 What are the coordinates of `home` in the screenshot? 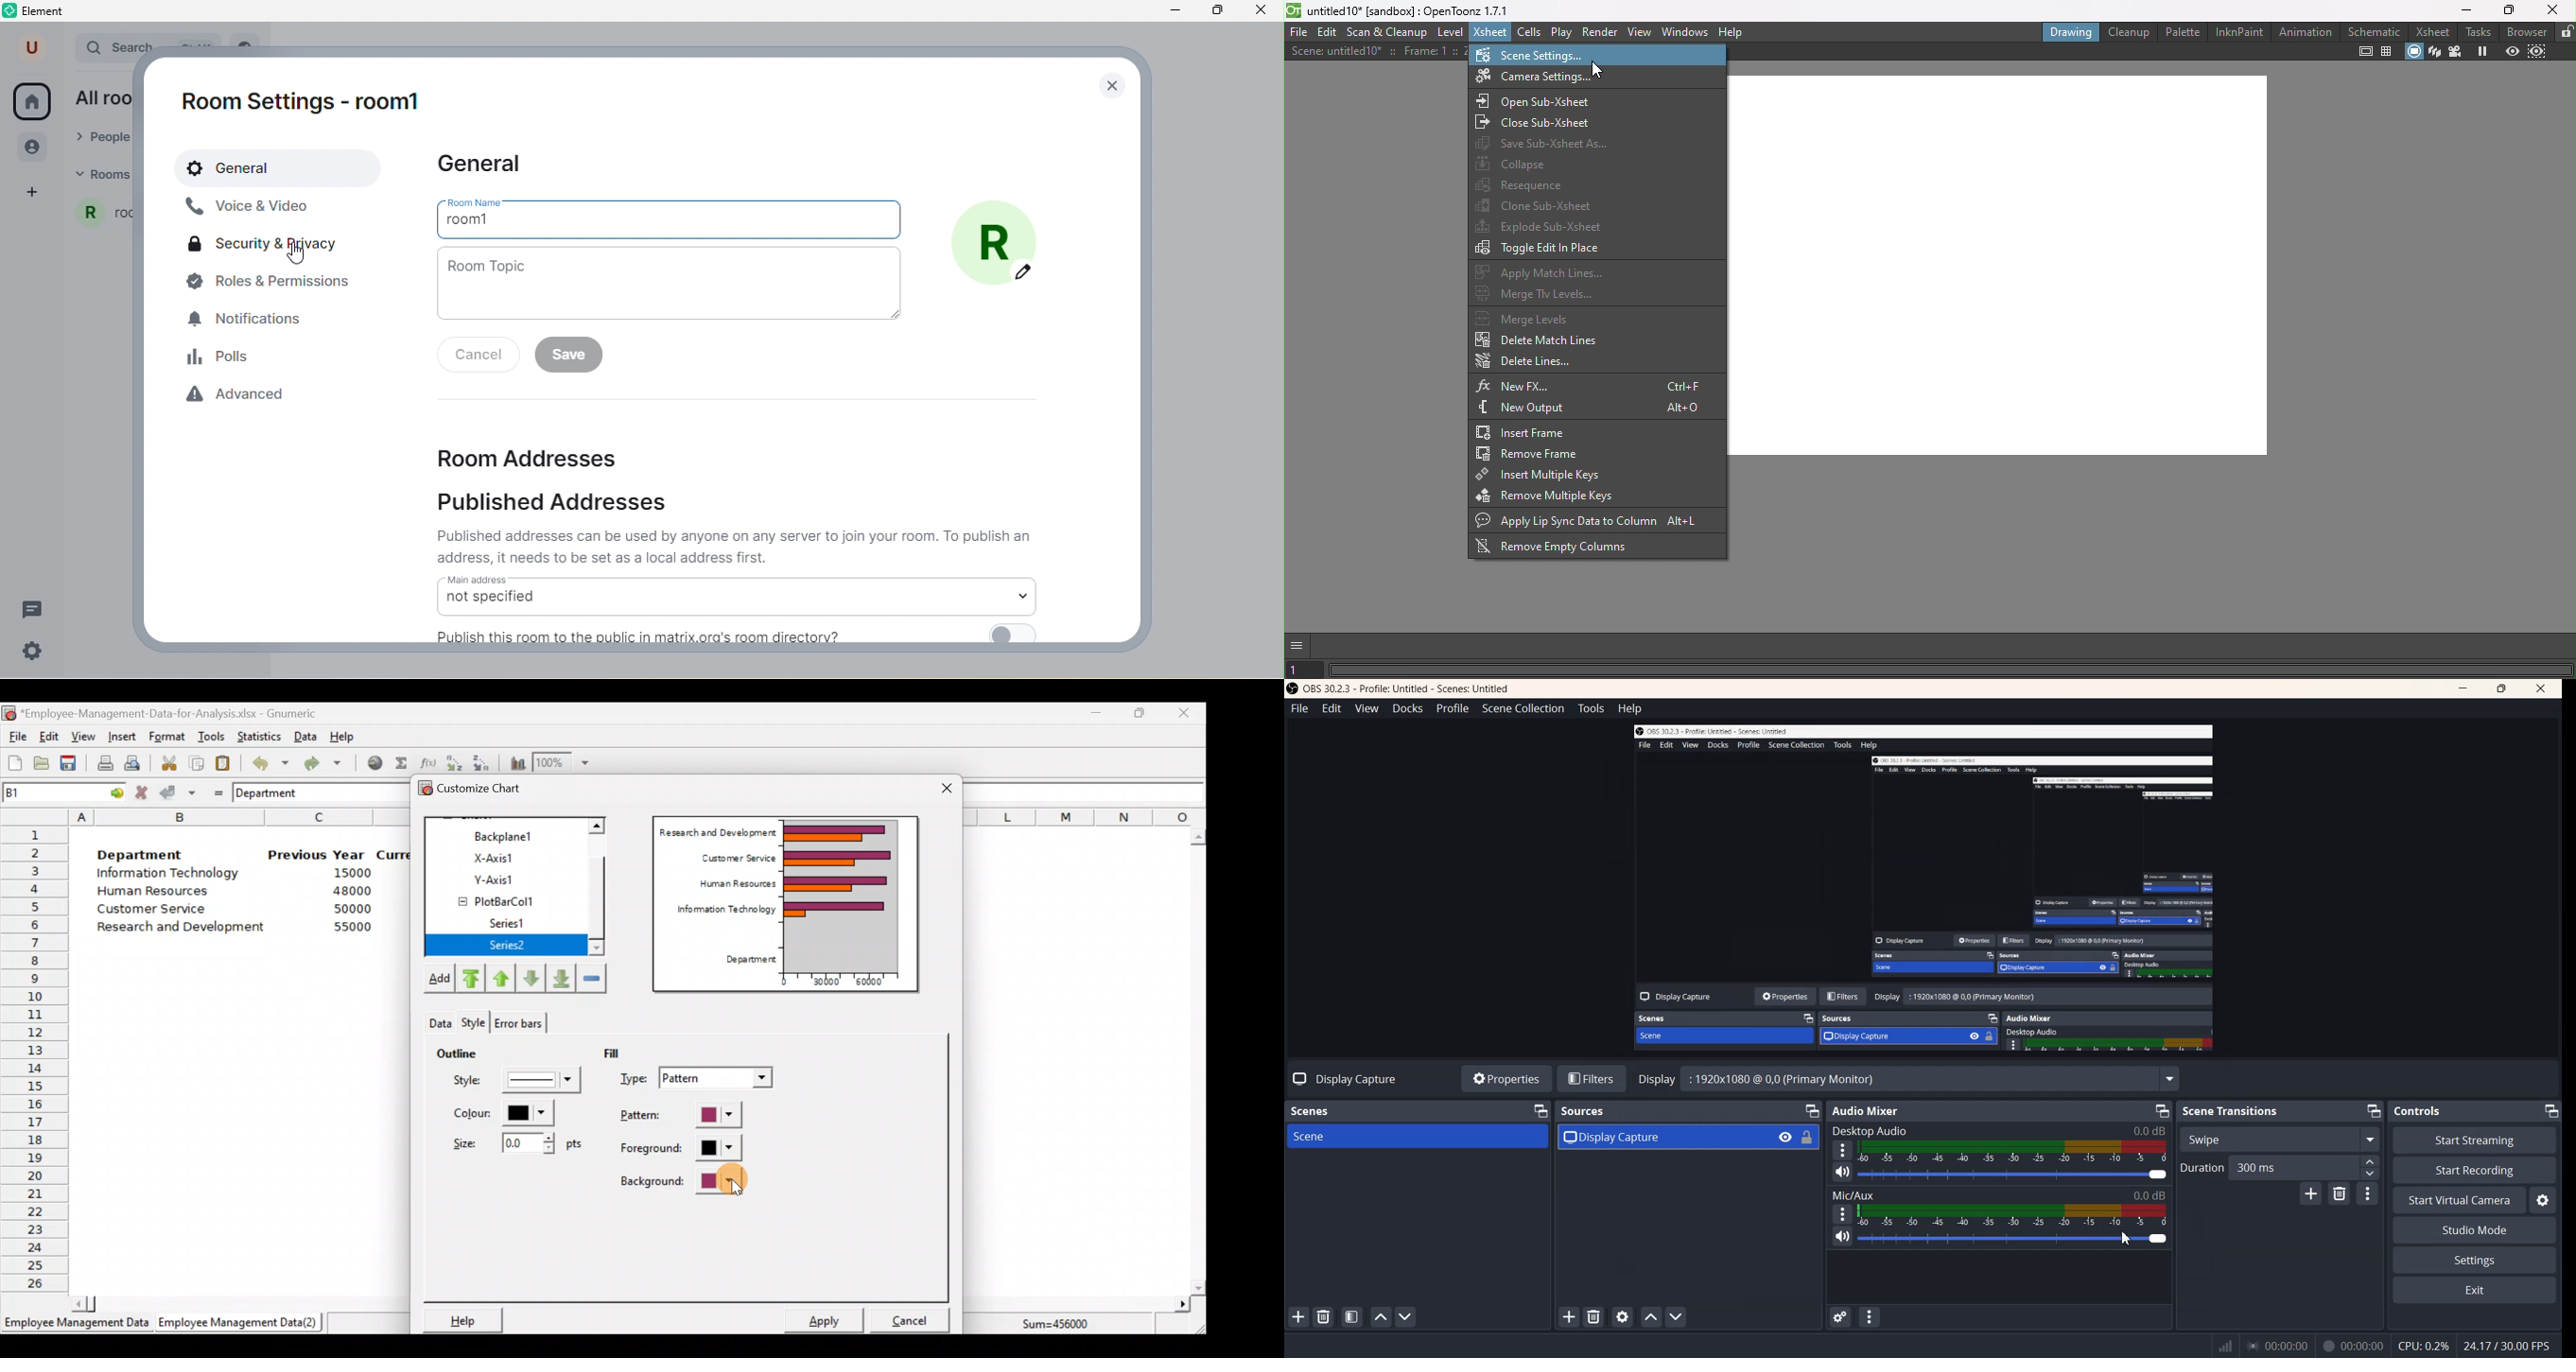 It's located at (32, 102).